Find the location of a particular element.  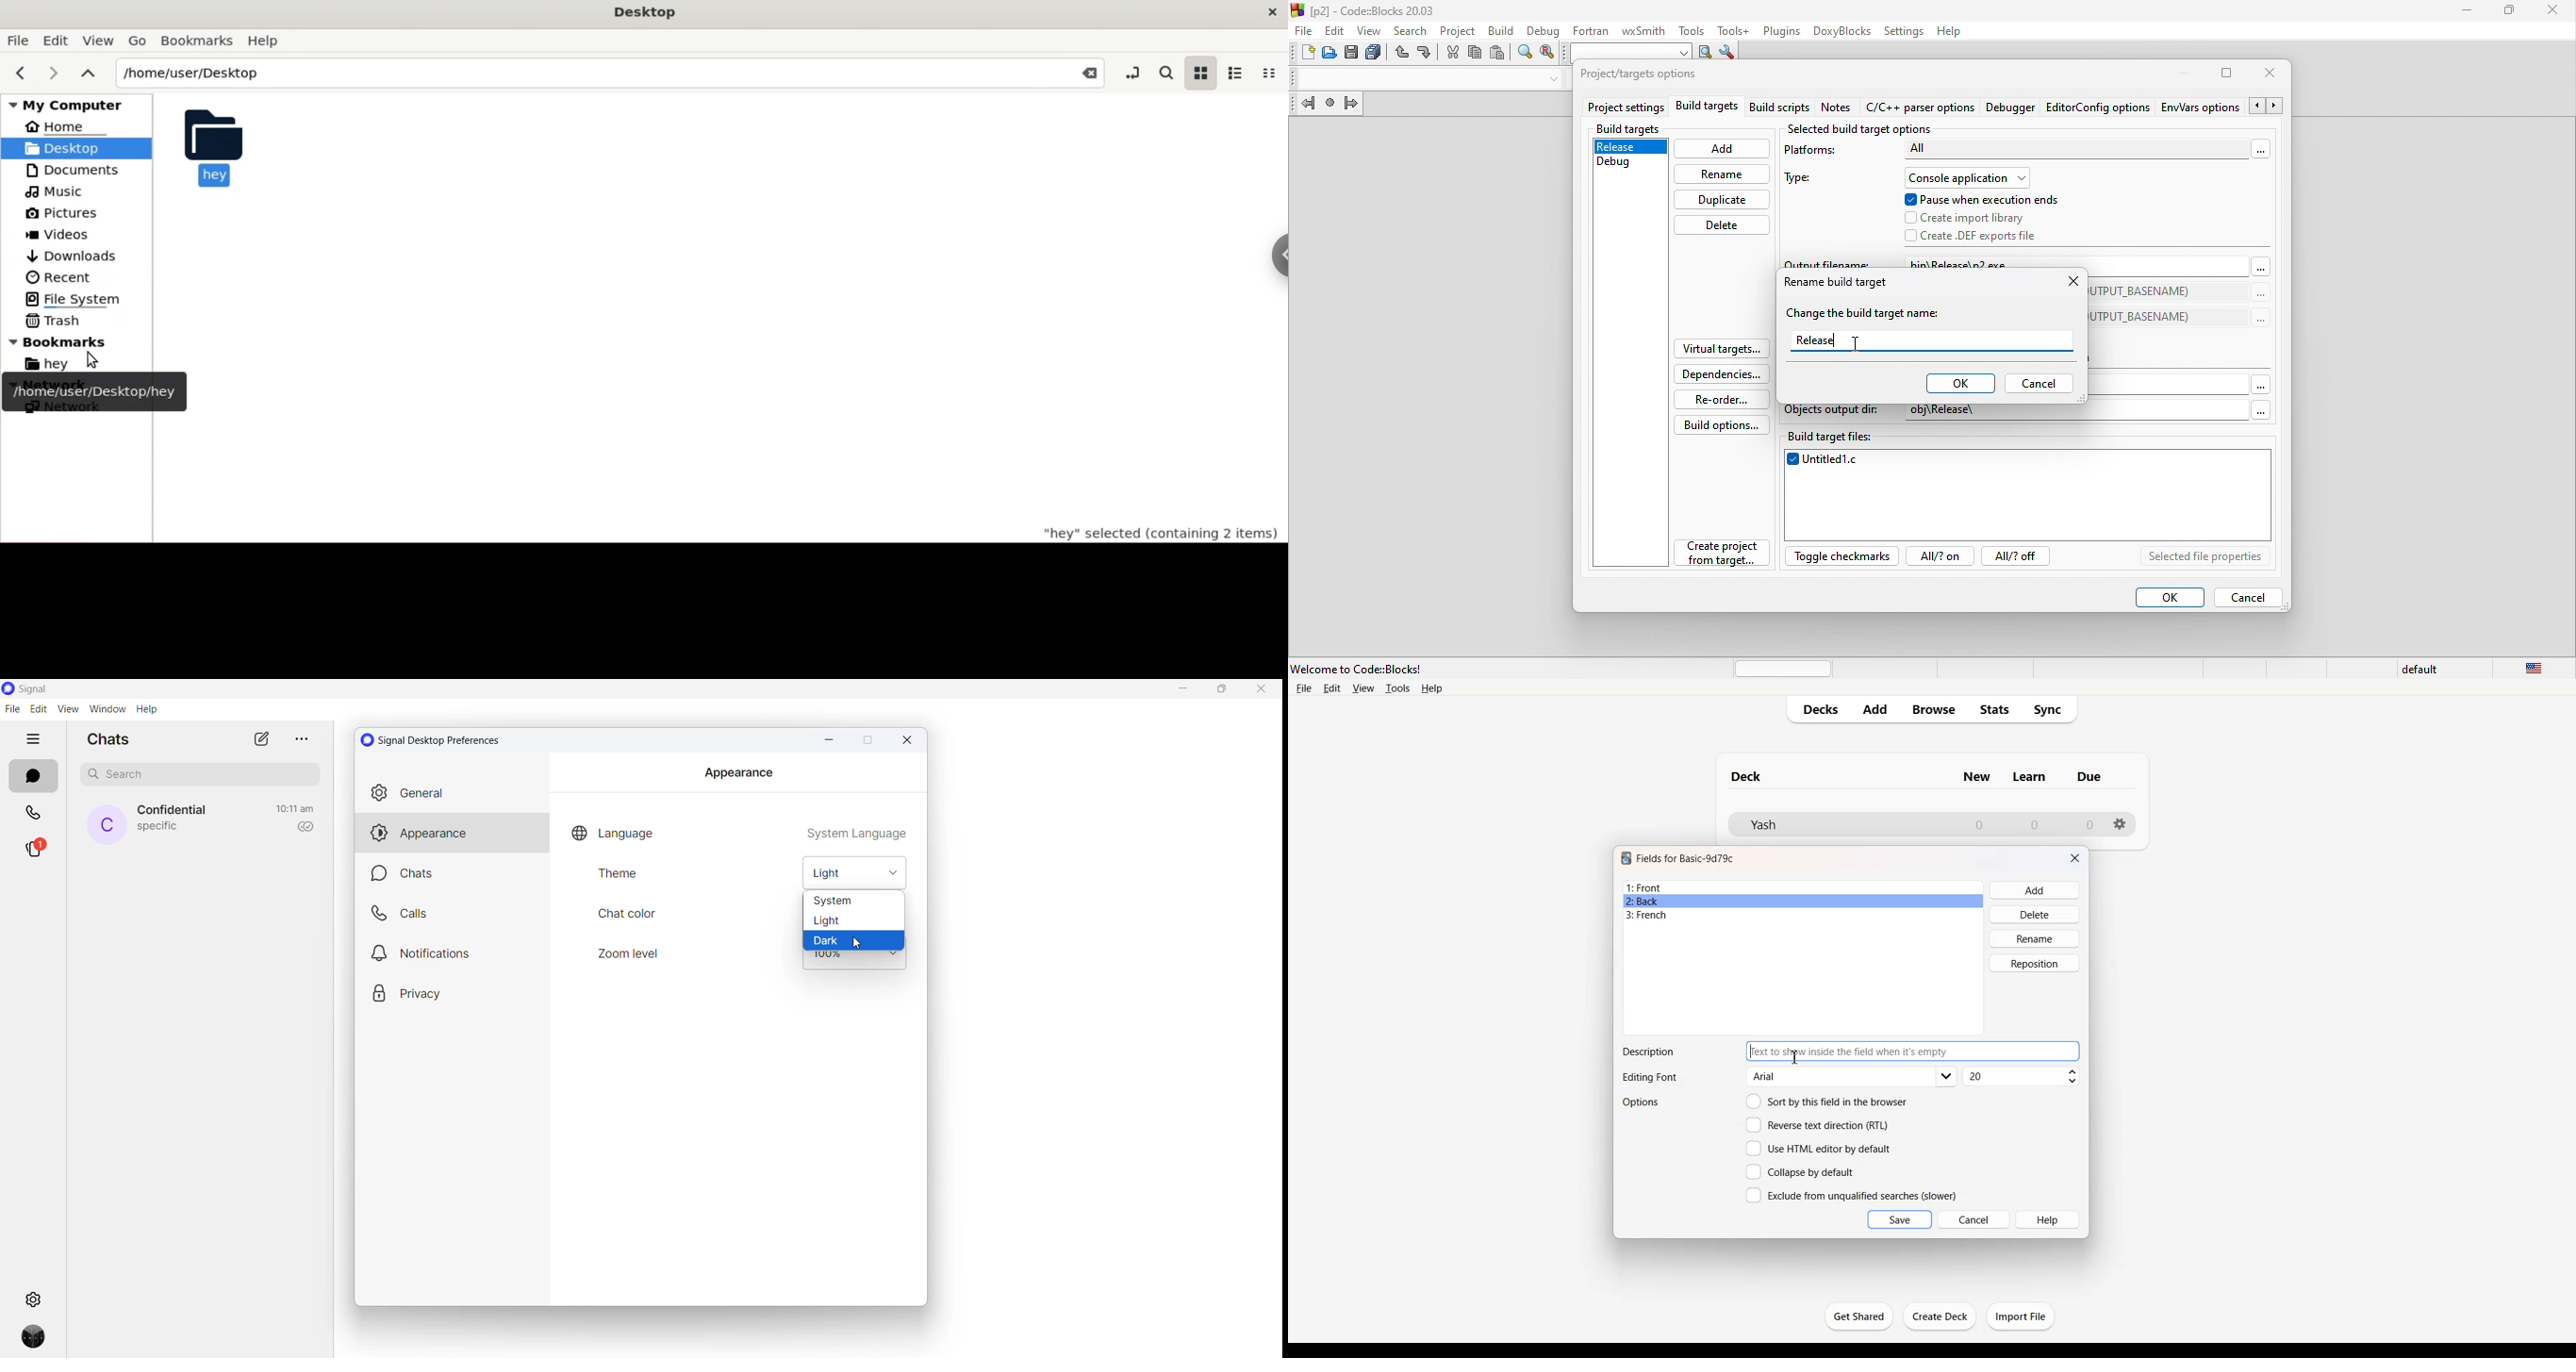

Back is located at coordinates (1803, 901).